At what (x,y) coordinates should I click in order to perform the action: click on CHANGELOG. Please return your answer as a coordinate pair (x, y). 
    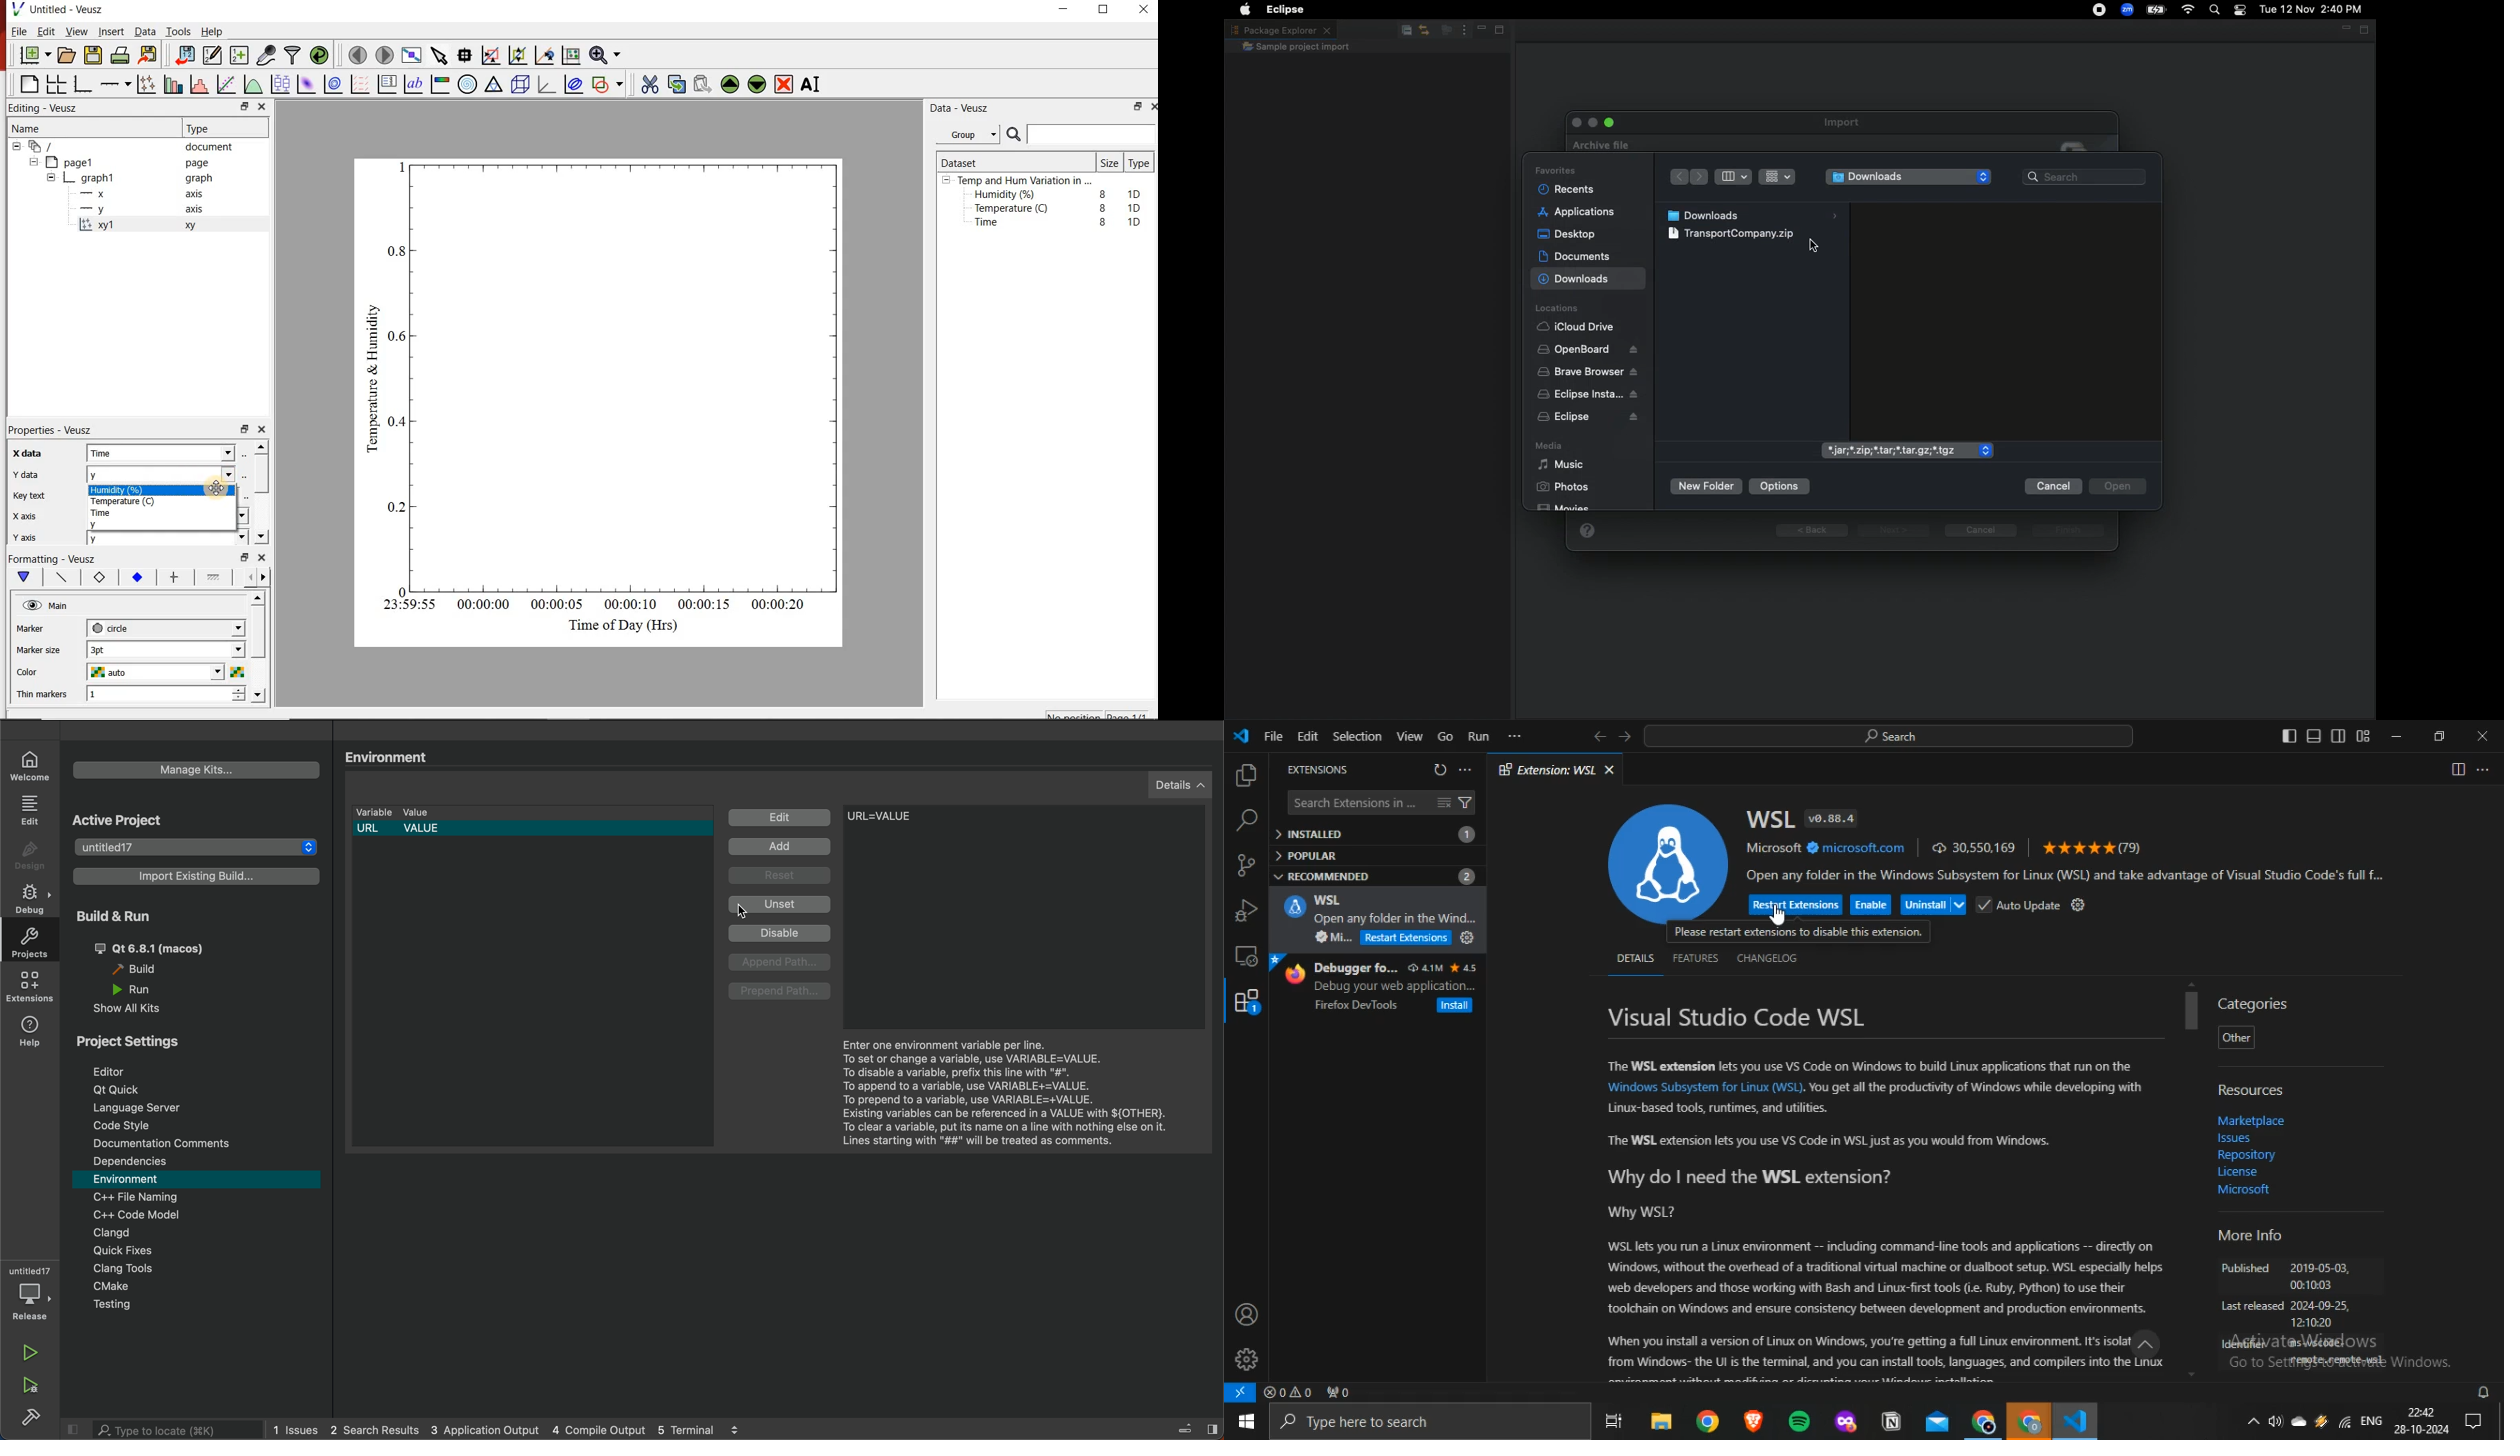
    Looking at the image, I should click on (1768, 958).